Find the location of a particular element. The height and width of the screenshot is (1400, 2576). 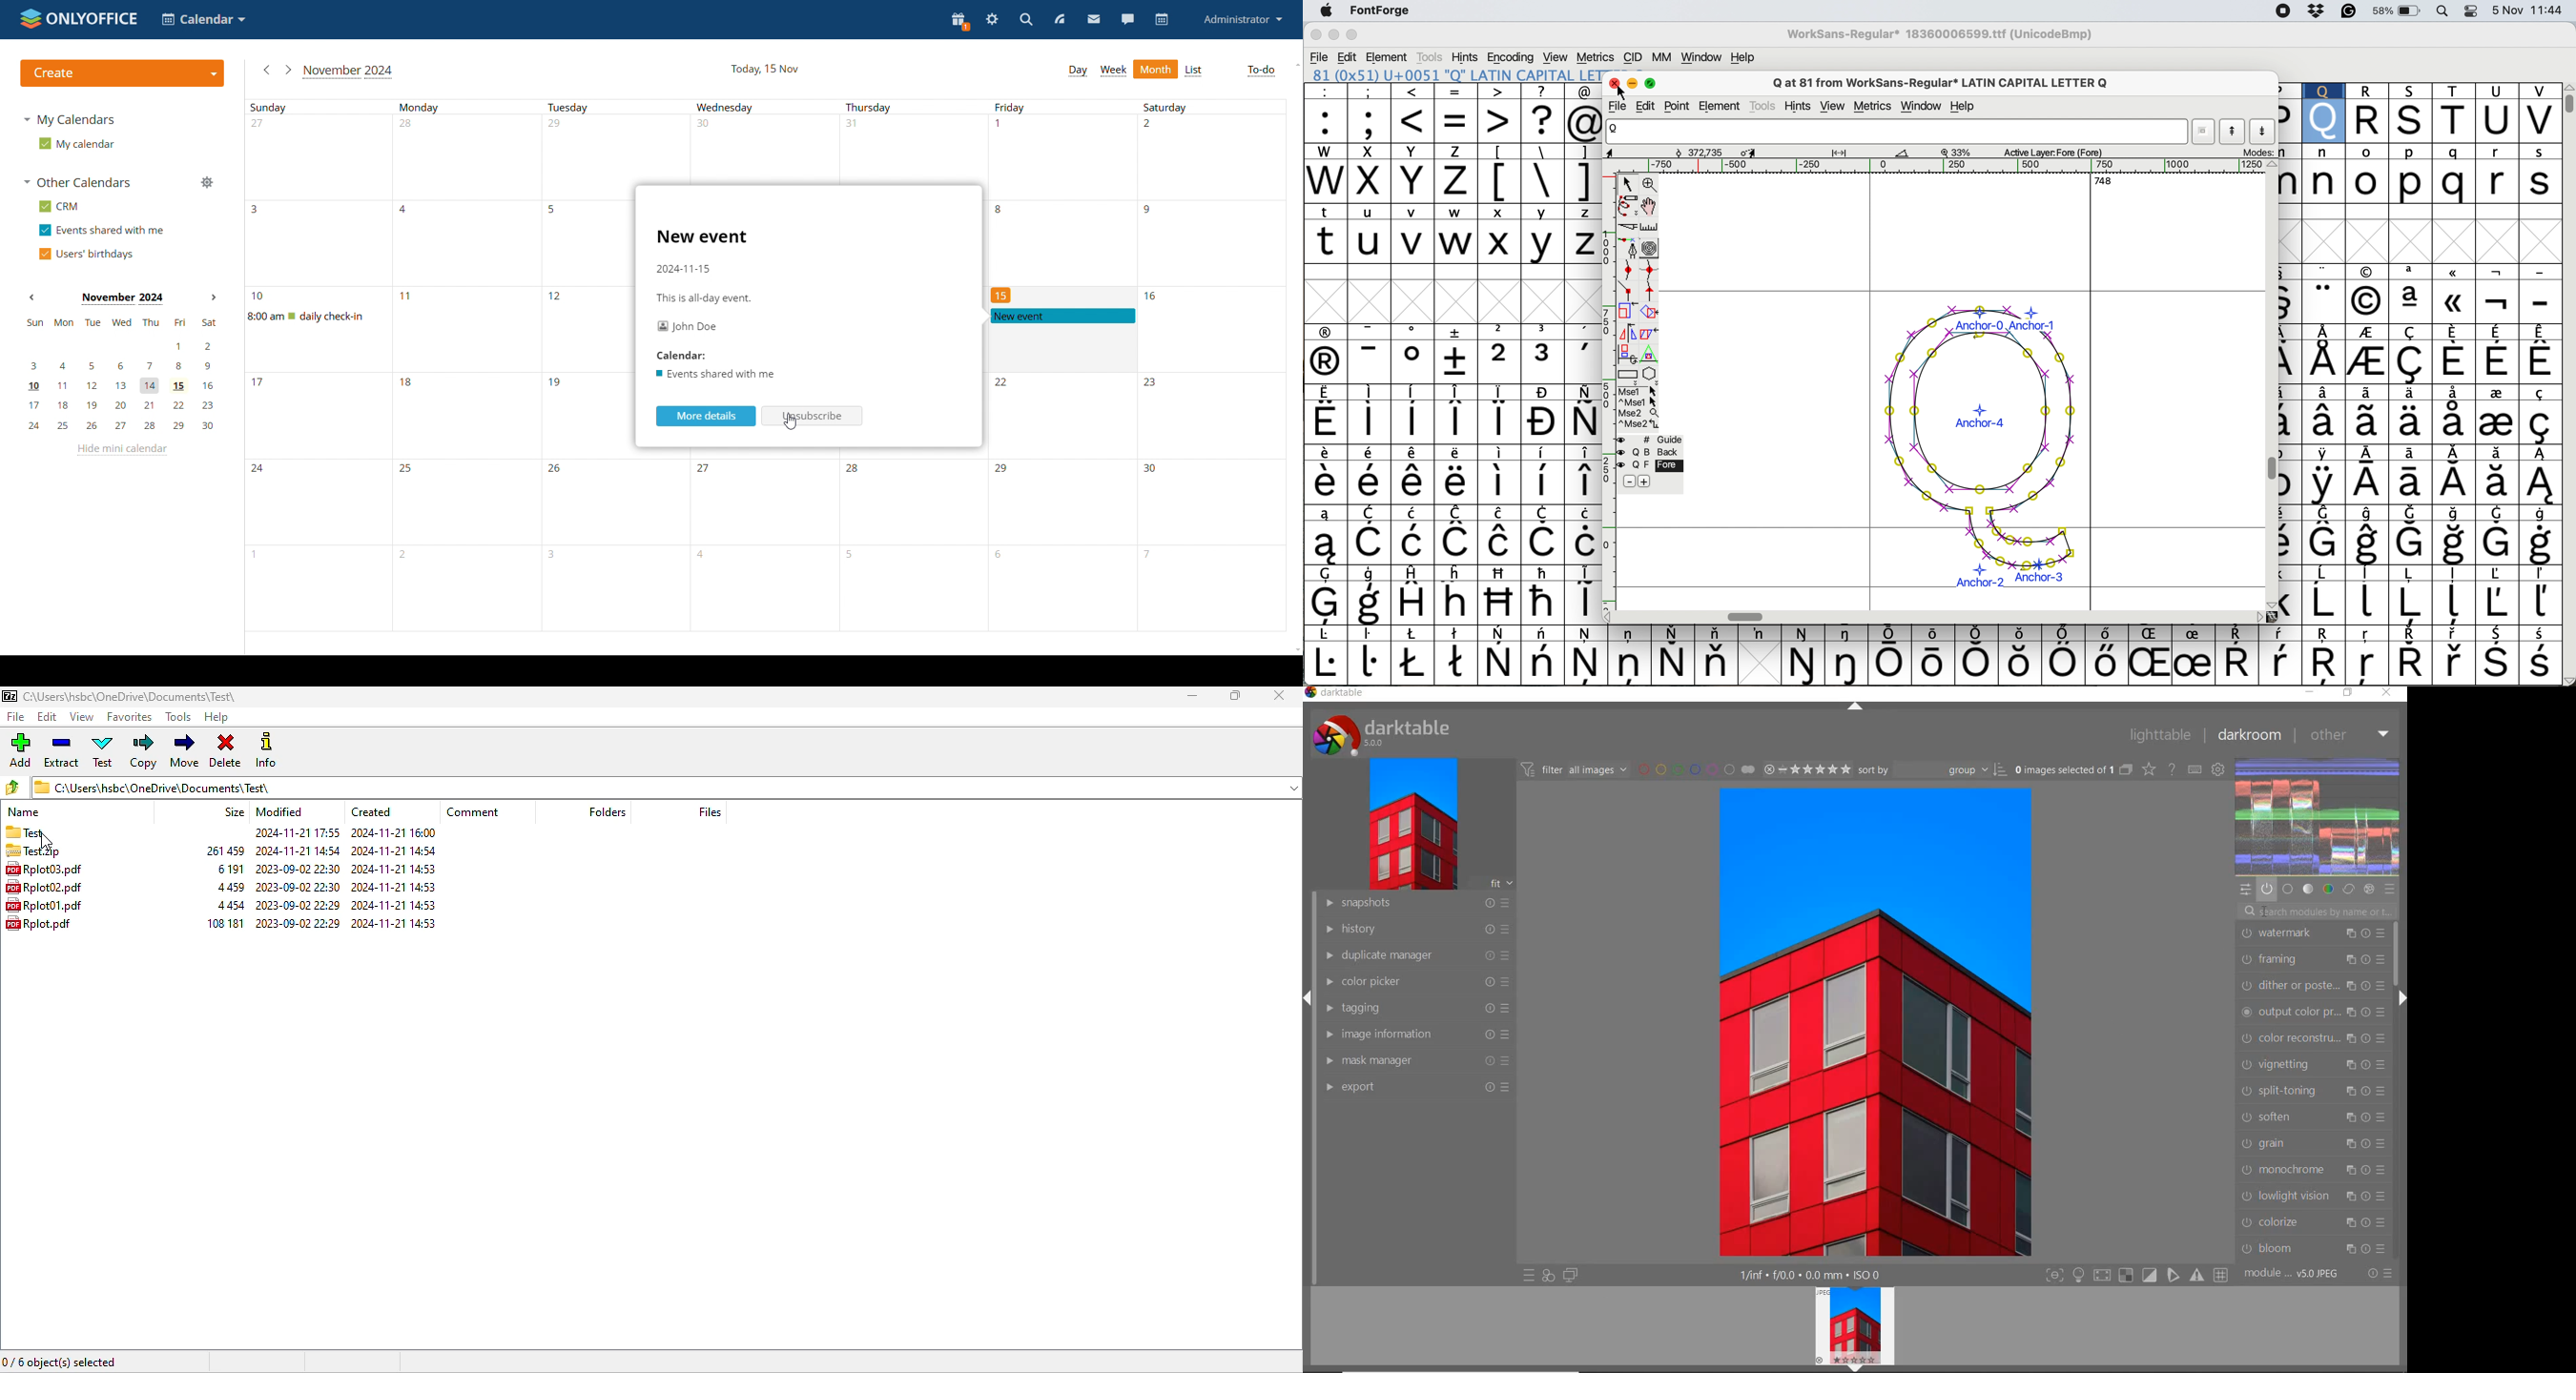

selected image is located at coordinates (1882, 1023).